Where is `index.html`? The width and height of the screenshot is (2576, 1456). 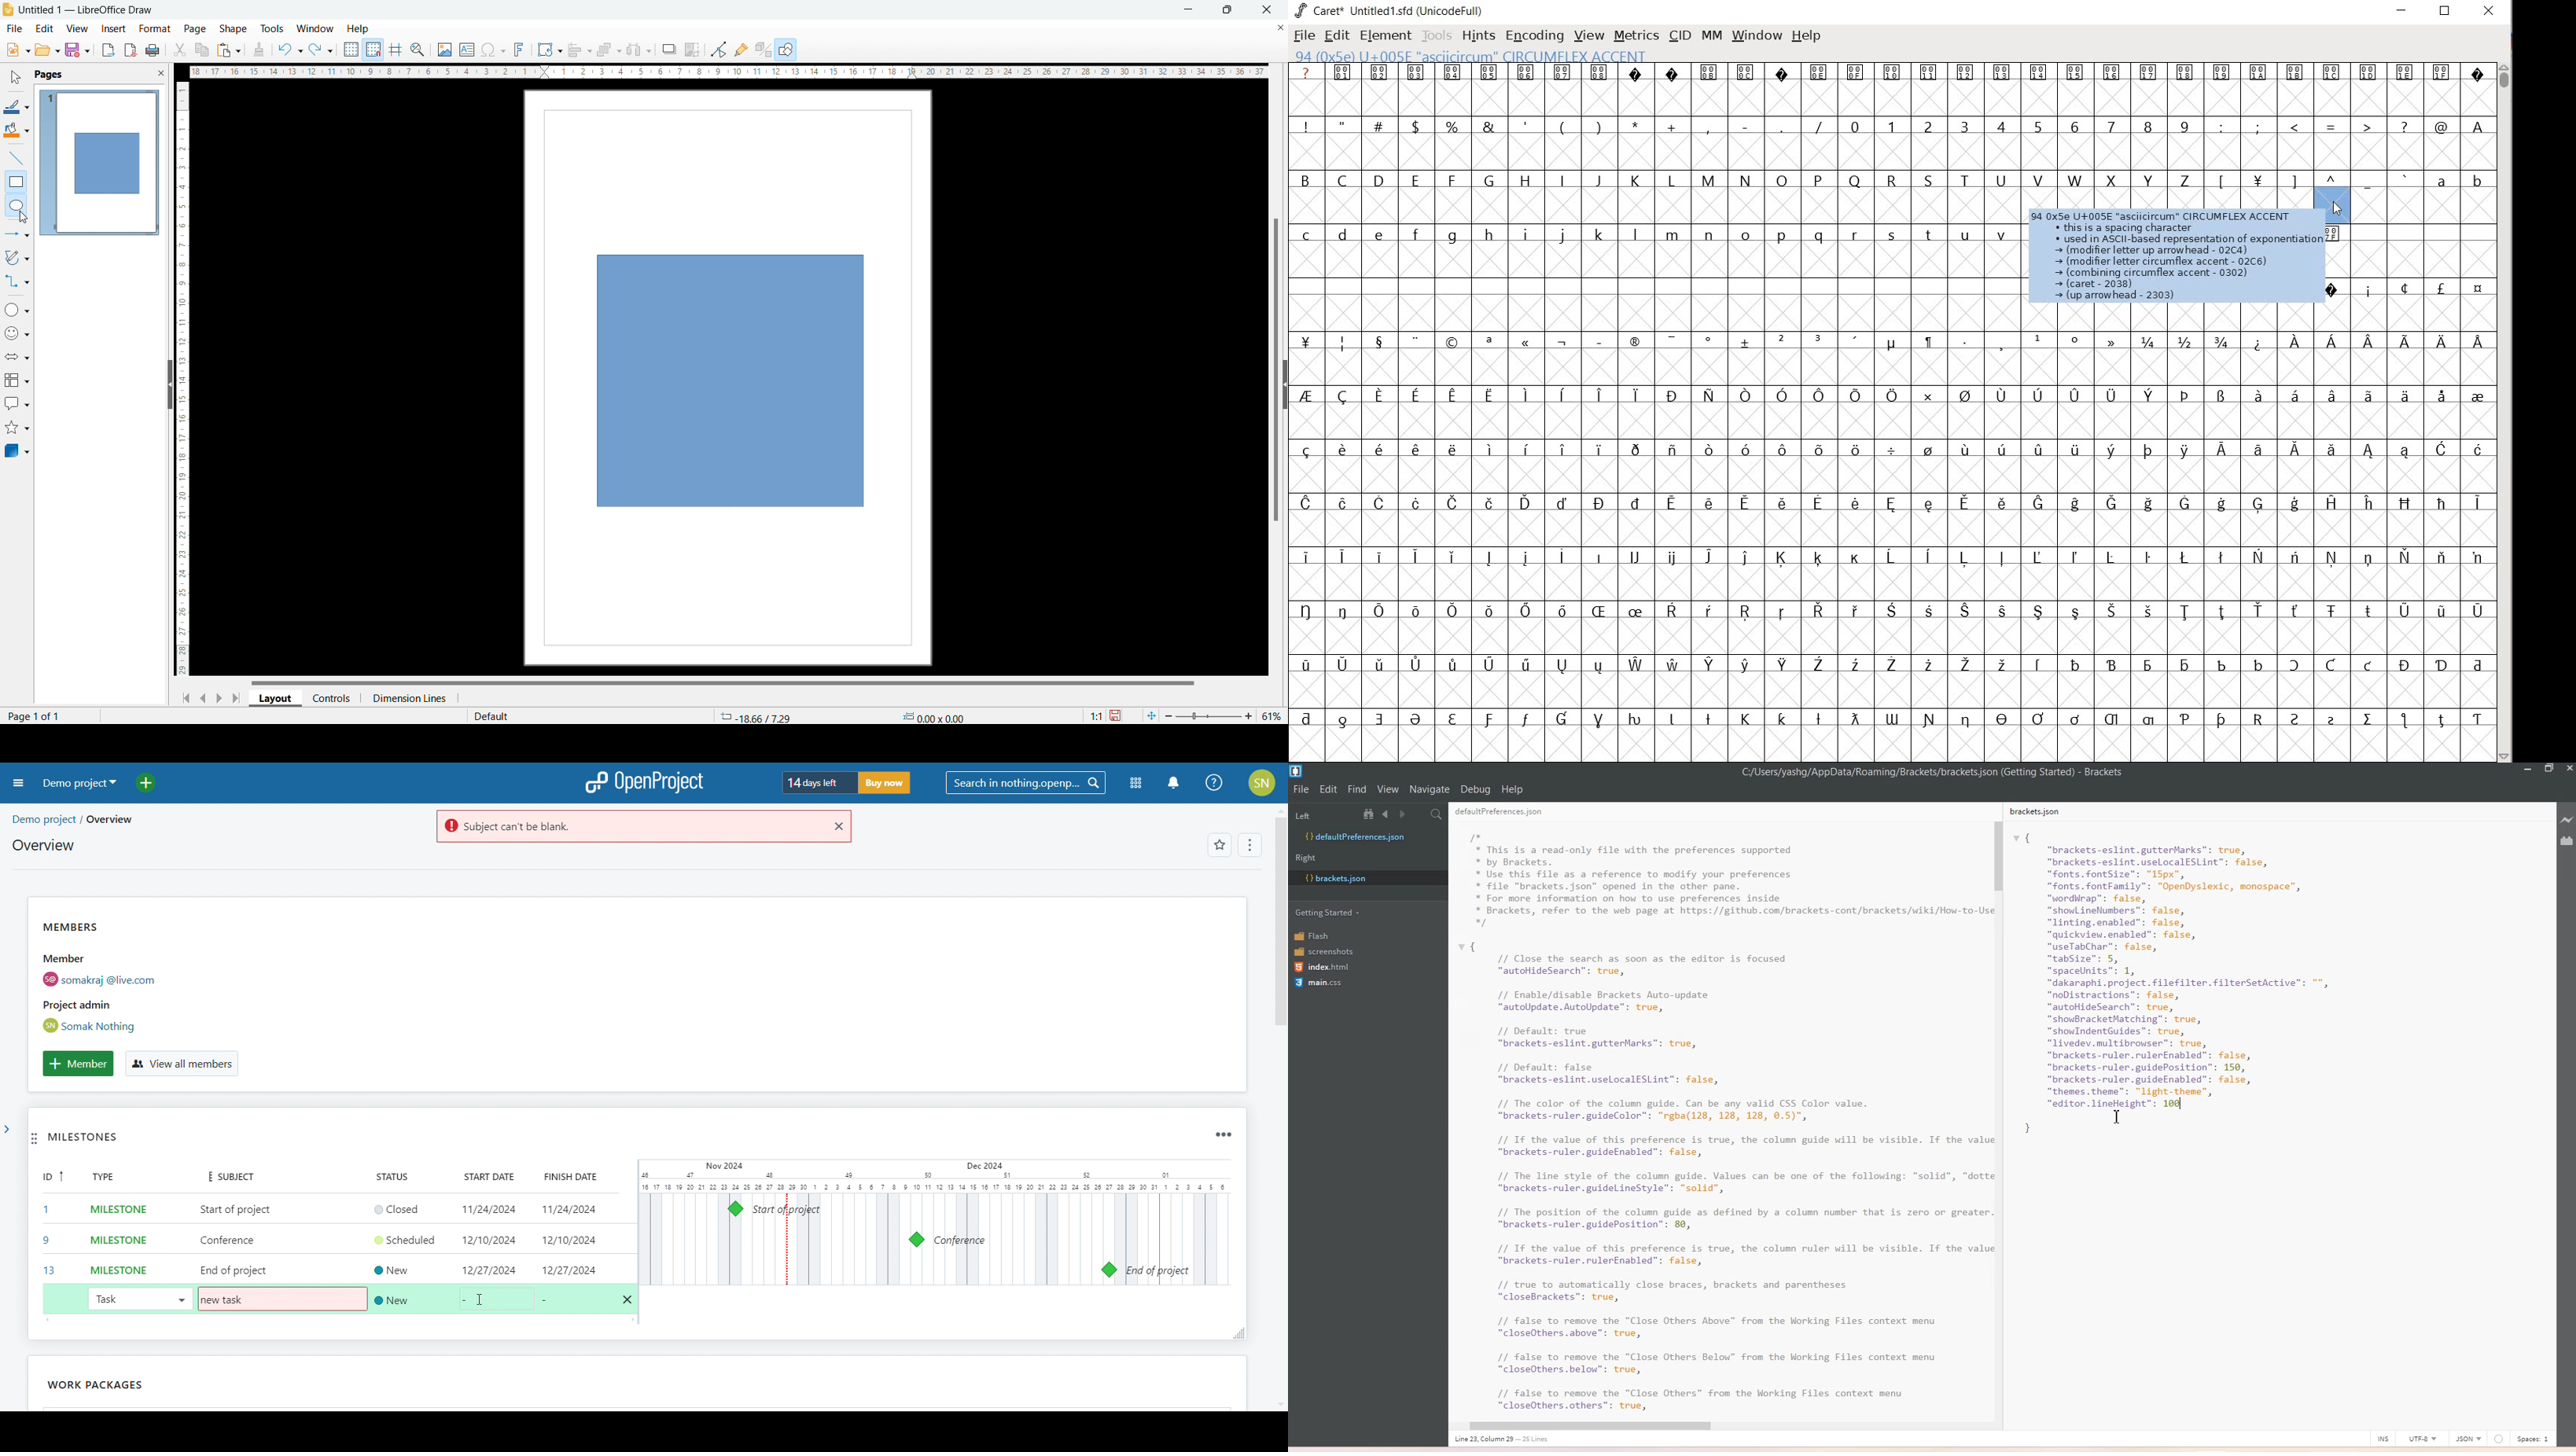 index.html is located at coordinates (1324, 968).